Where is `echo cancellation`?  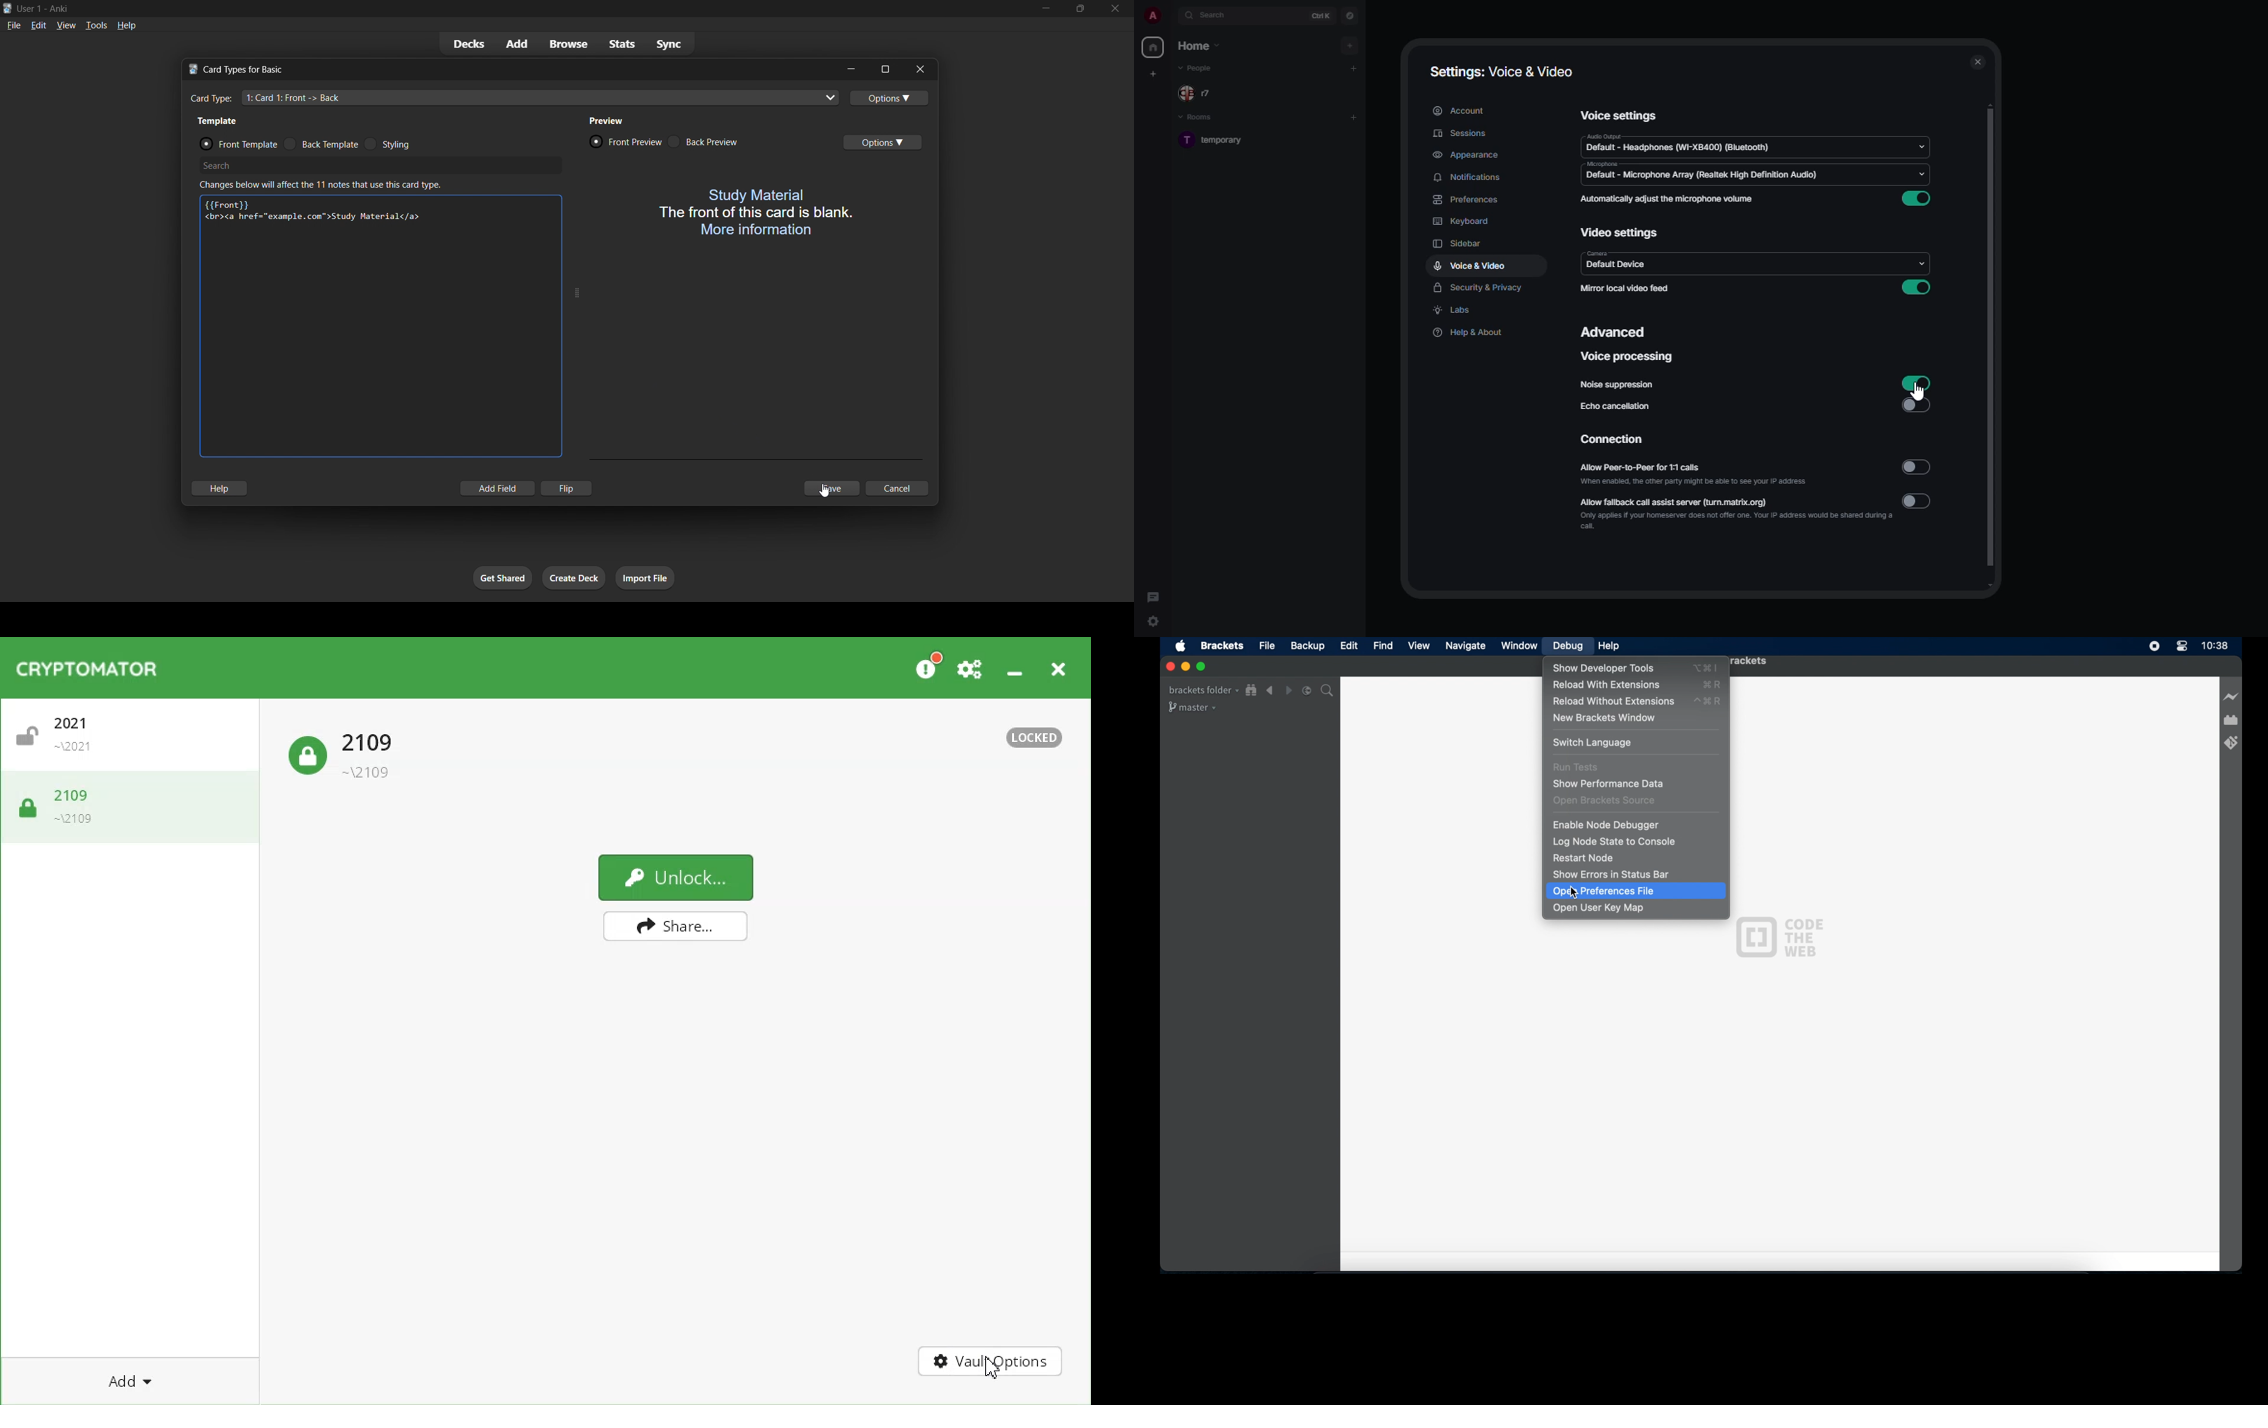
echo cancellation is located at coordinates (1616, 408).